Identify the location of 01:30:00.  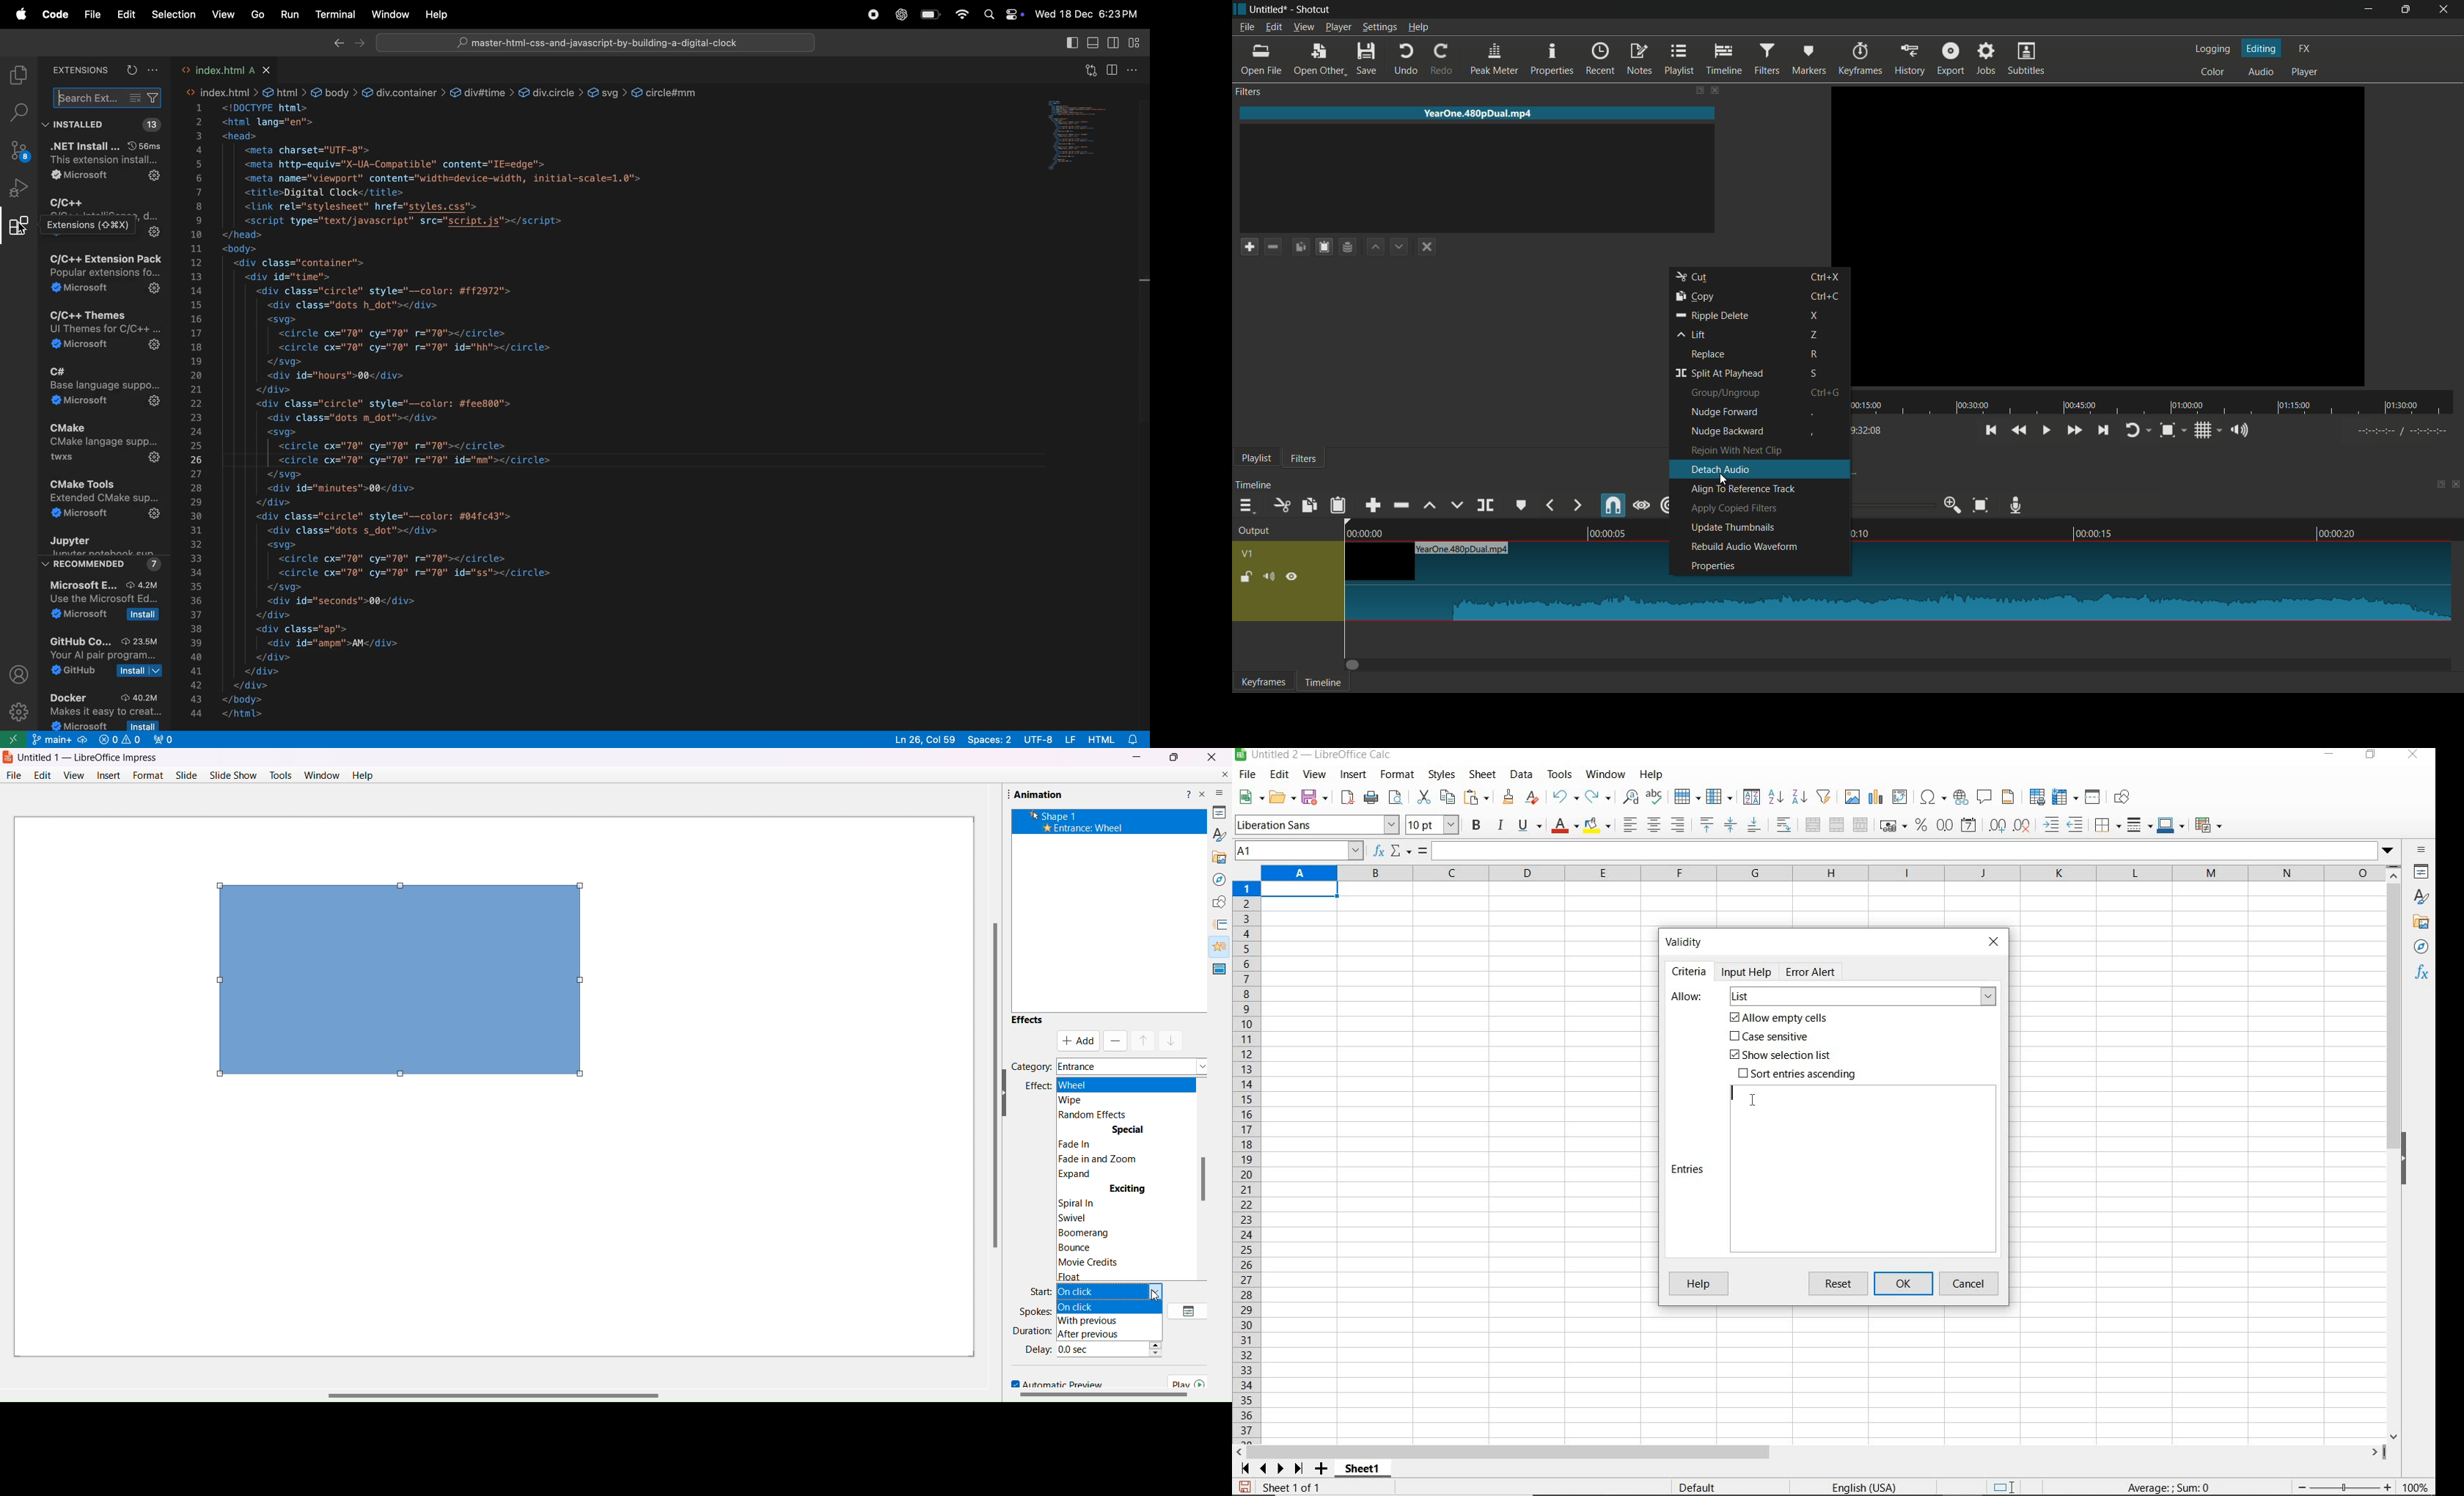
(2402, 406).